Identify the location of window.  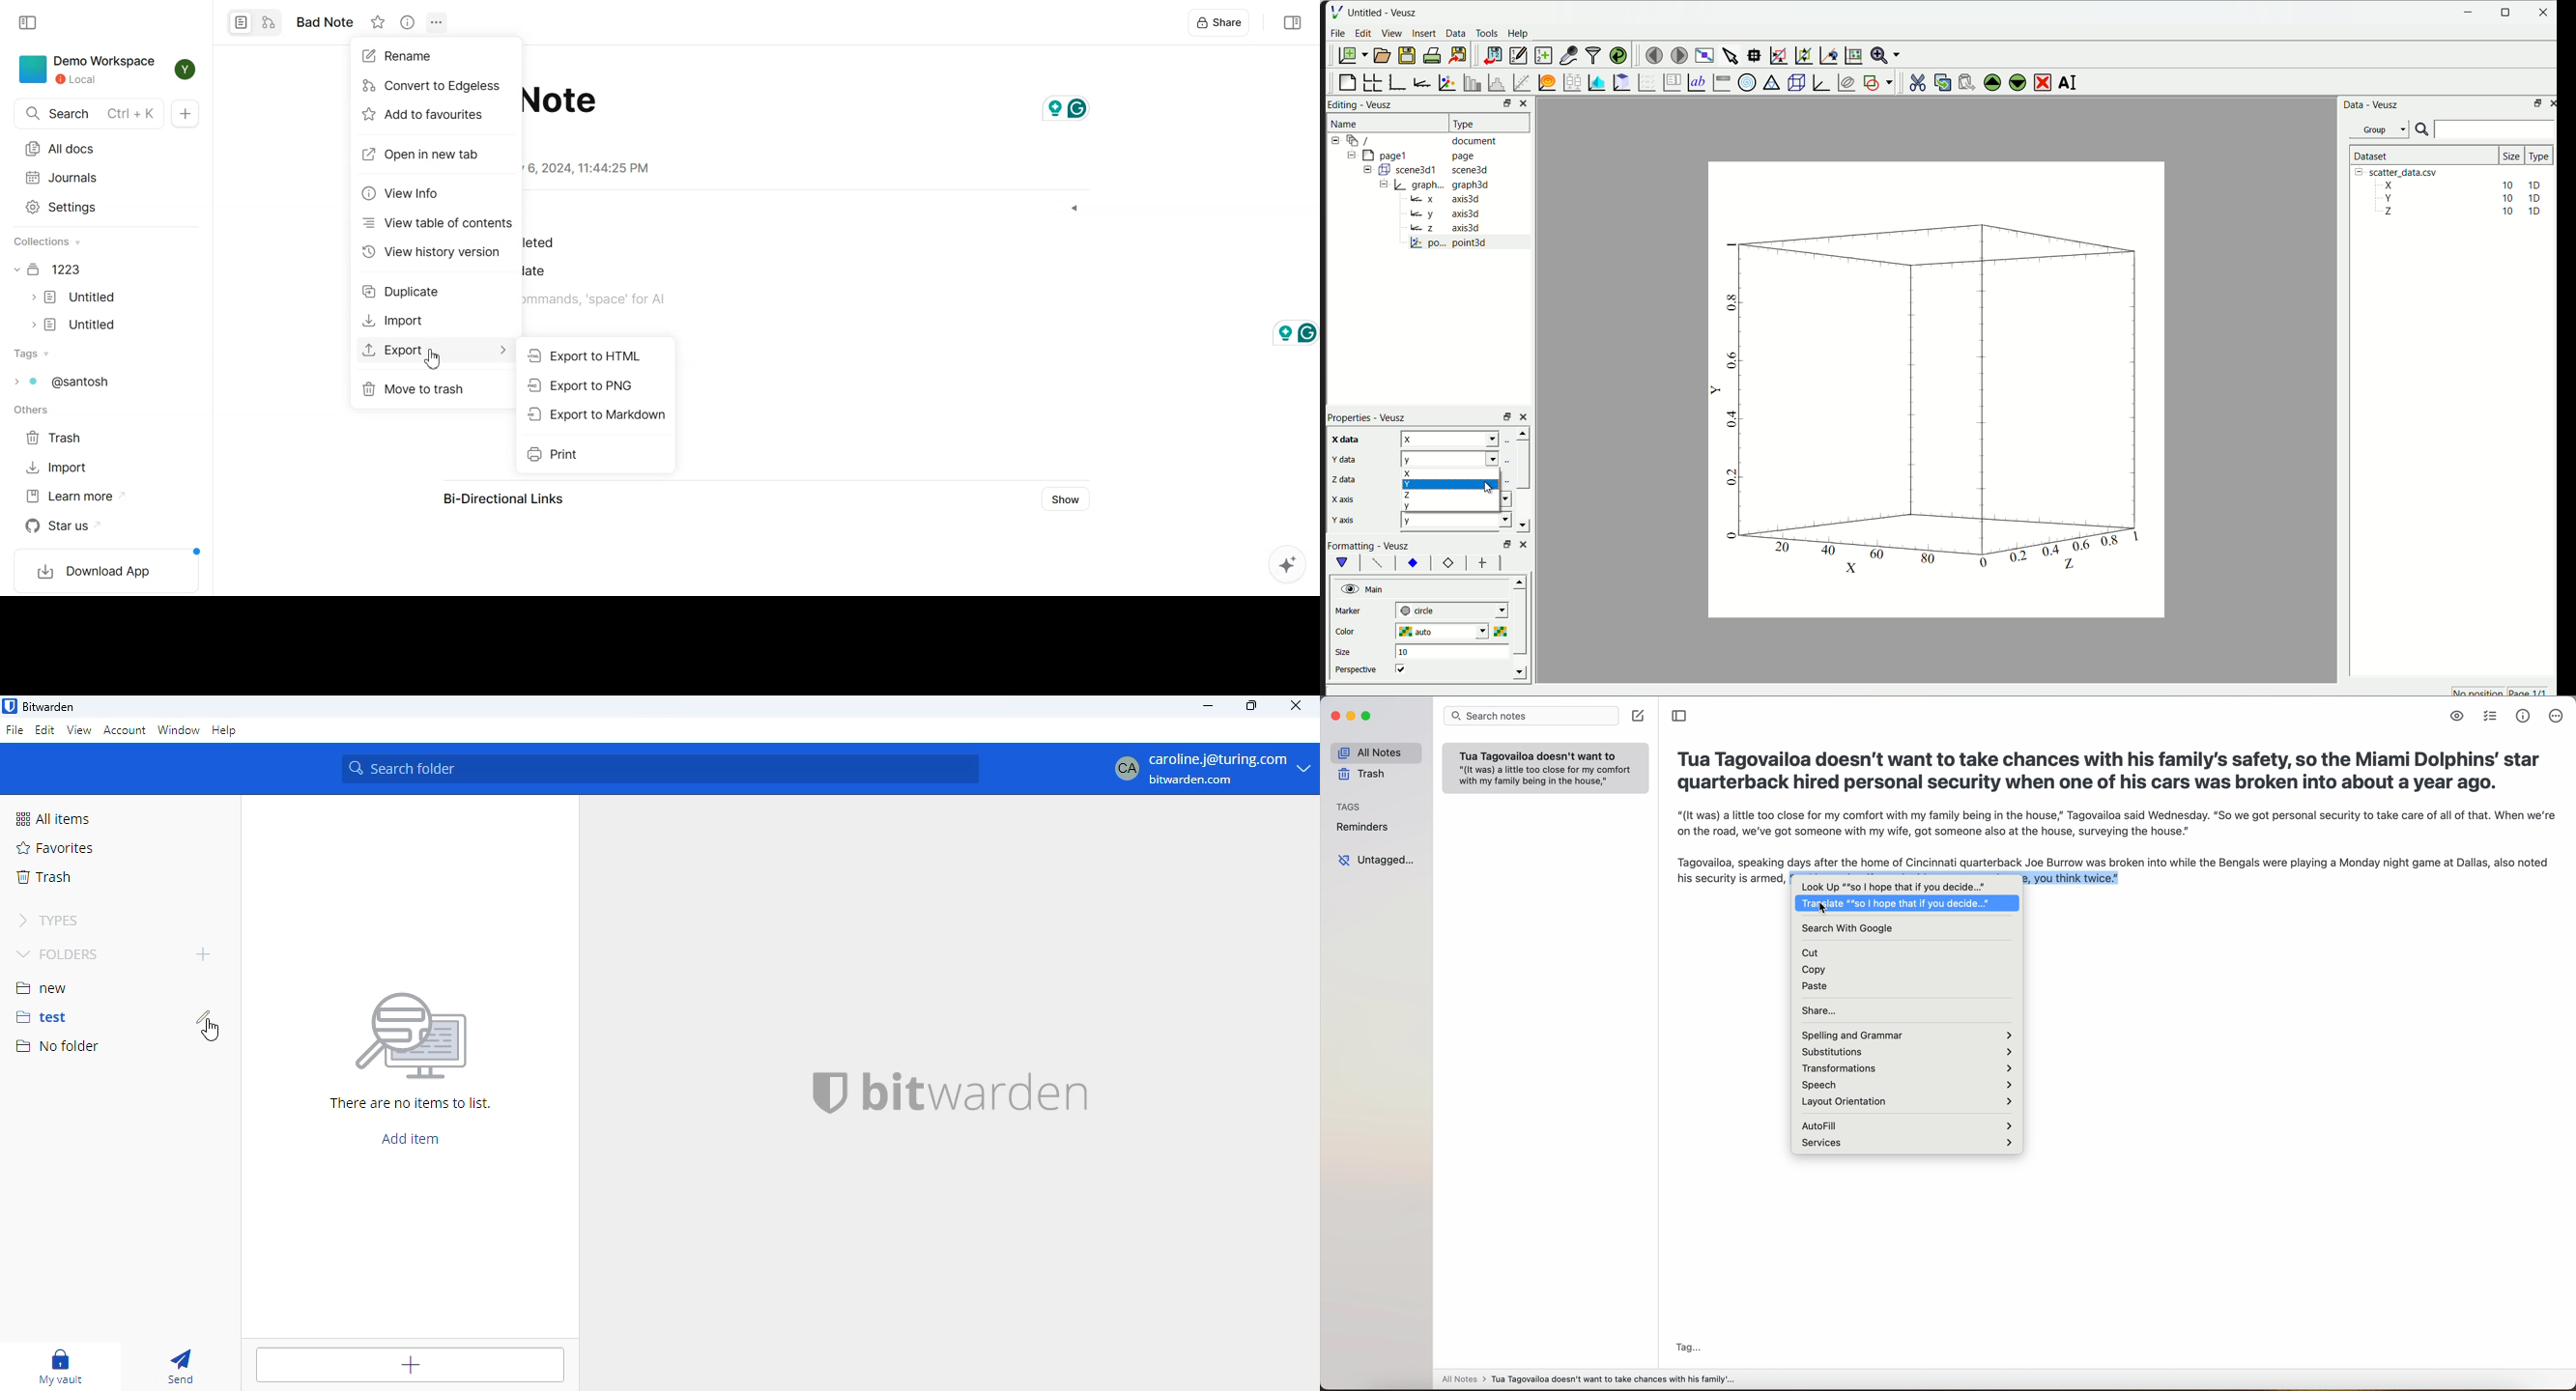
(180, 731).